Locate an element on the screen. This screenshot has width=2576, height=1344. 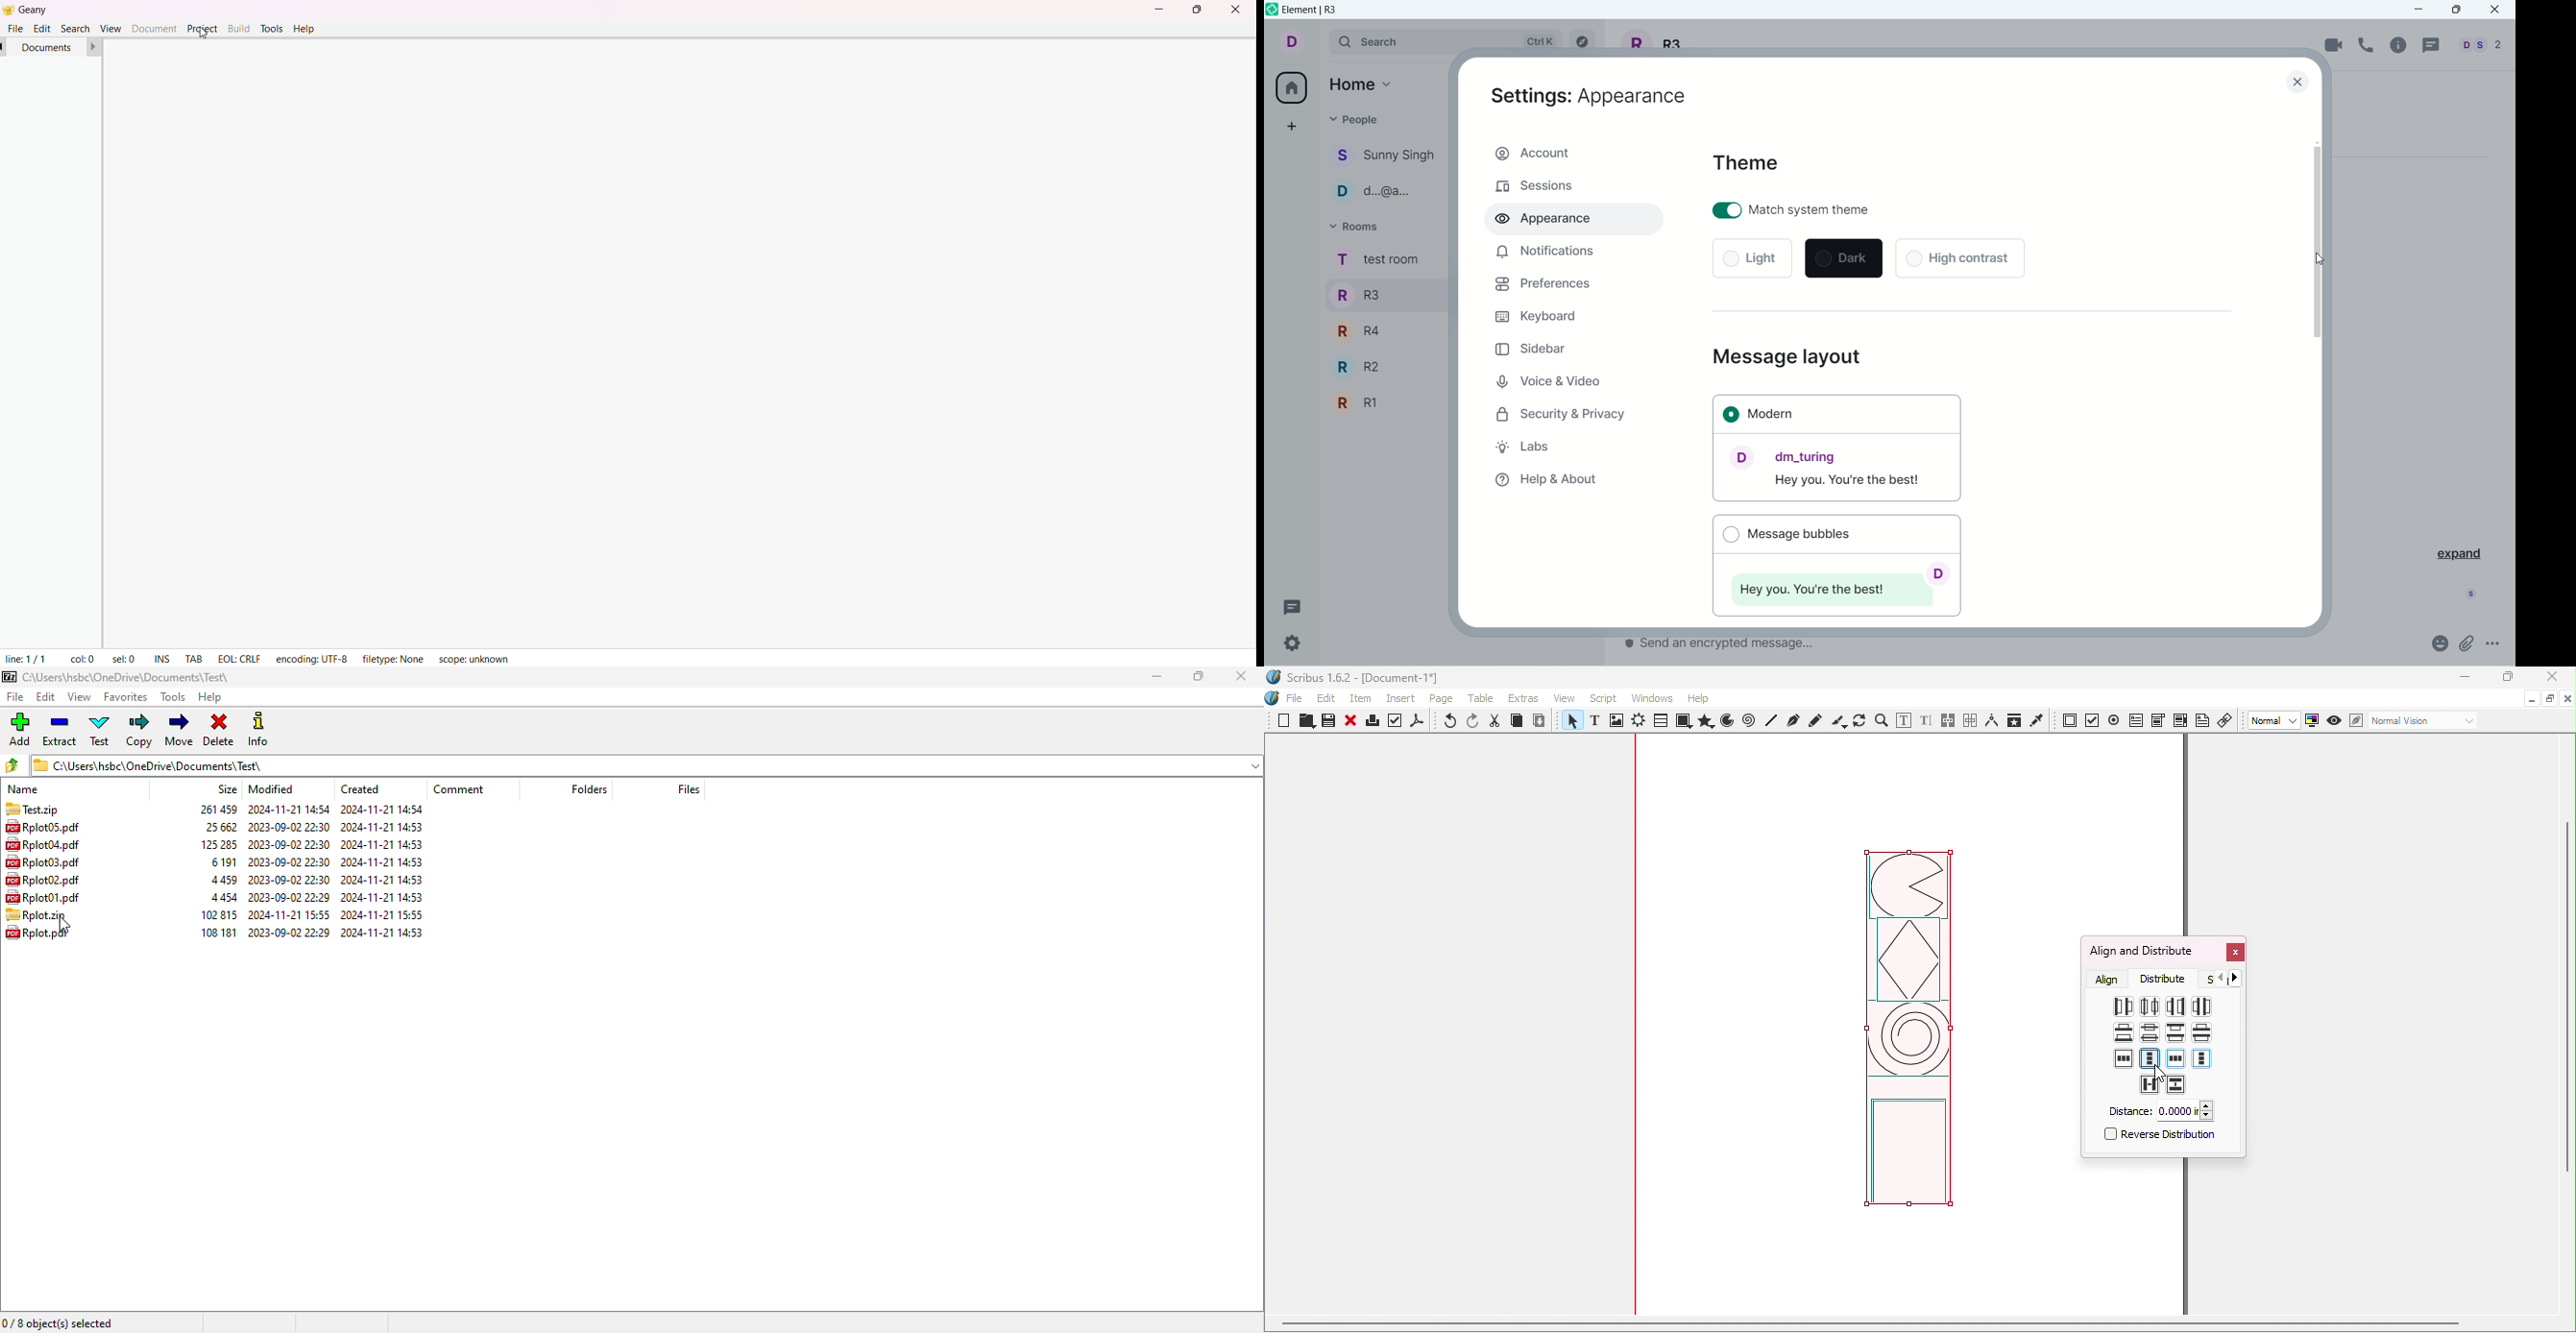
Print is located at coordinates (1372, 723).